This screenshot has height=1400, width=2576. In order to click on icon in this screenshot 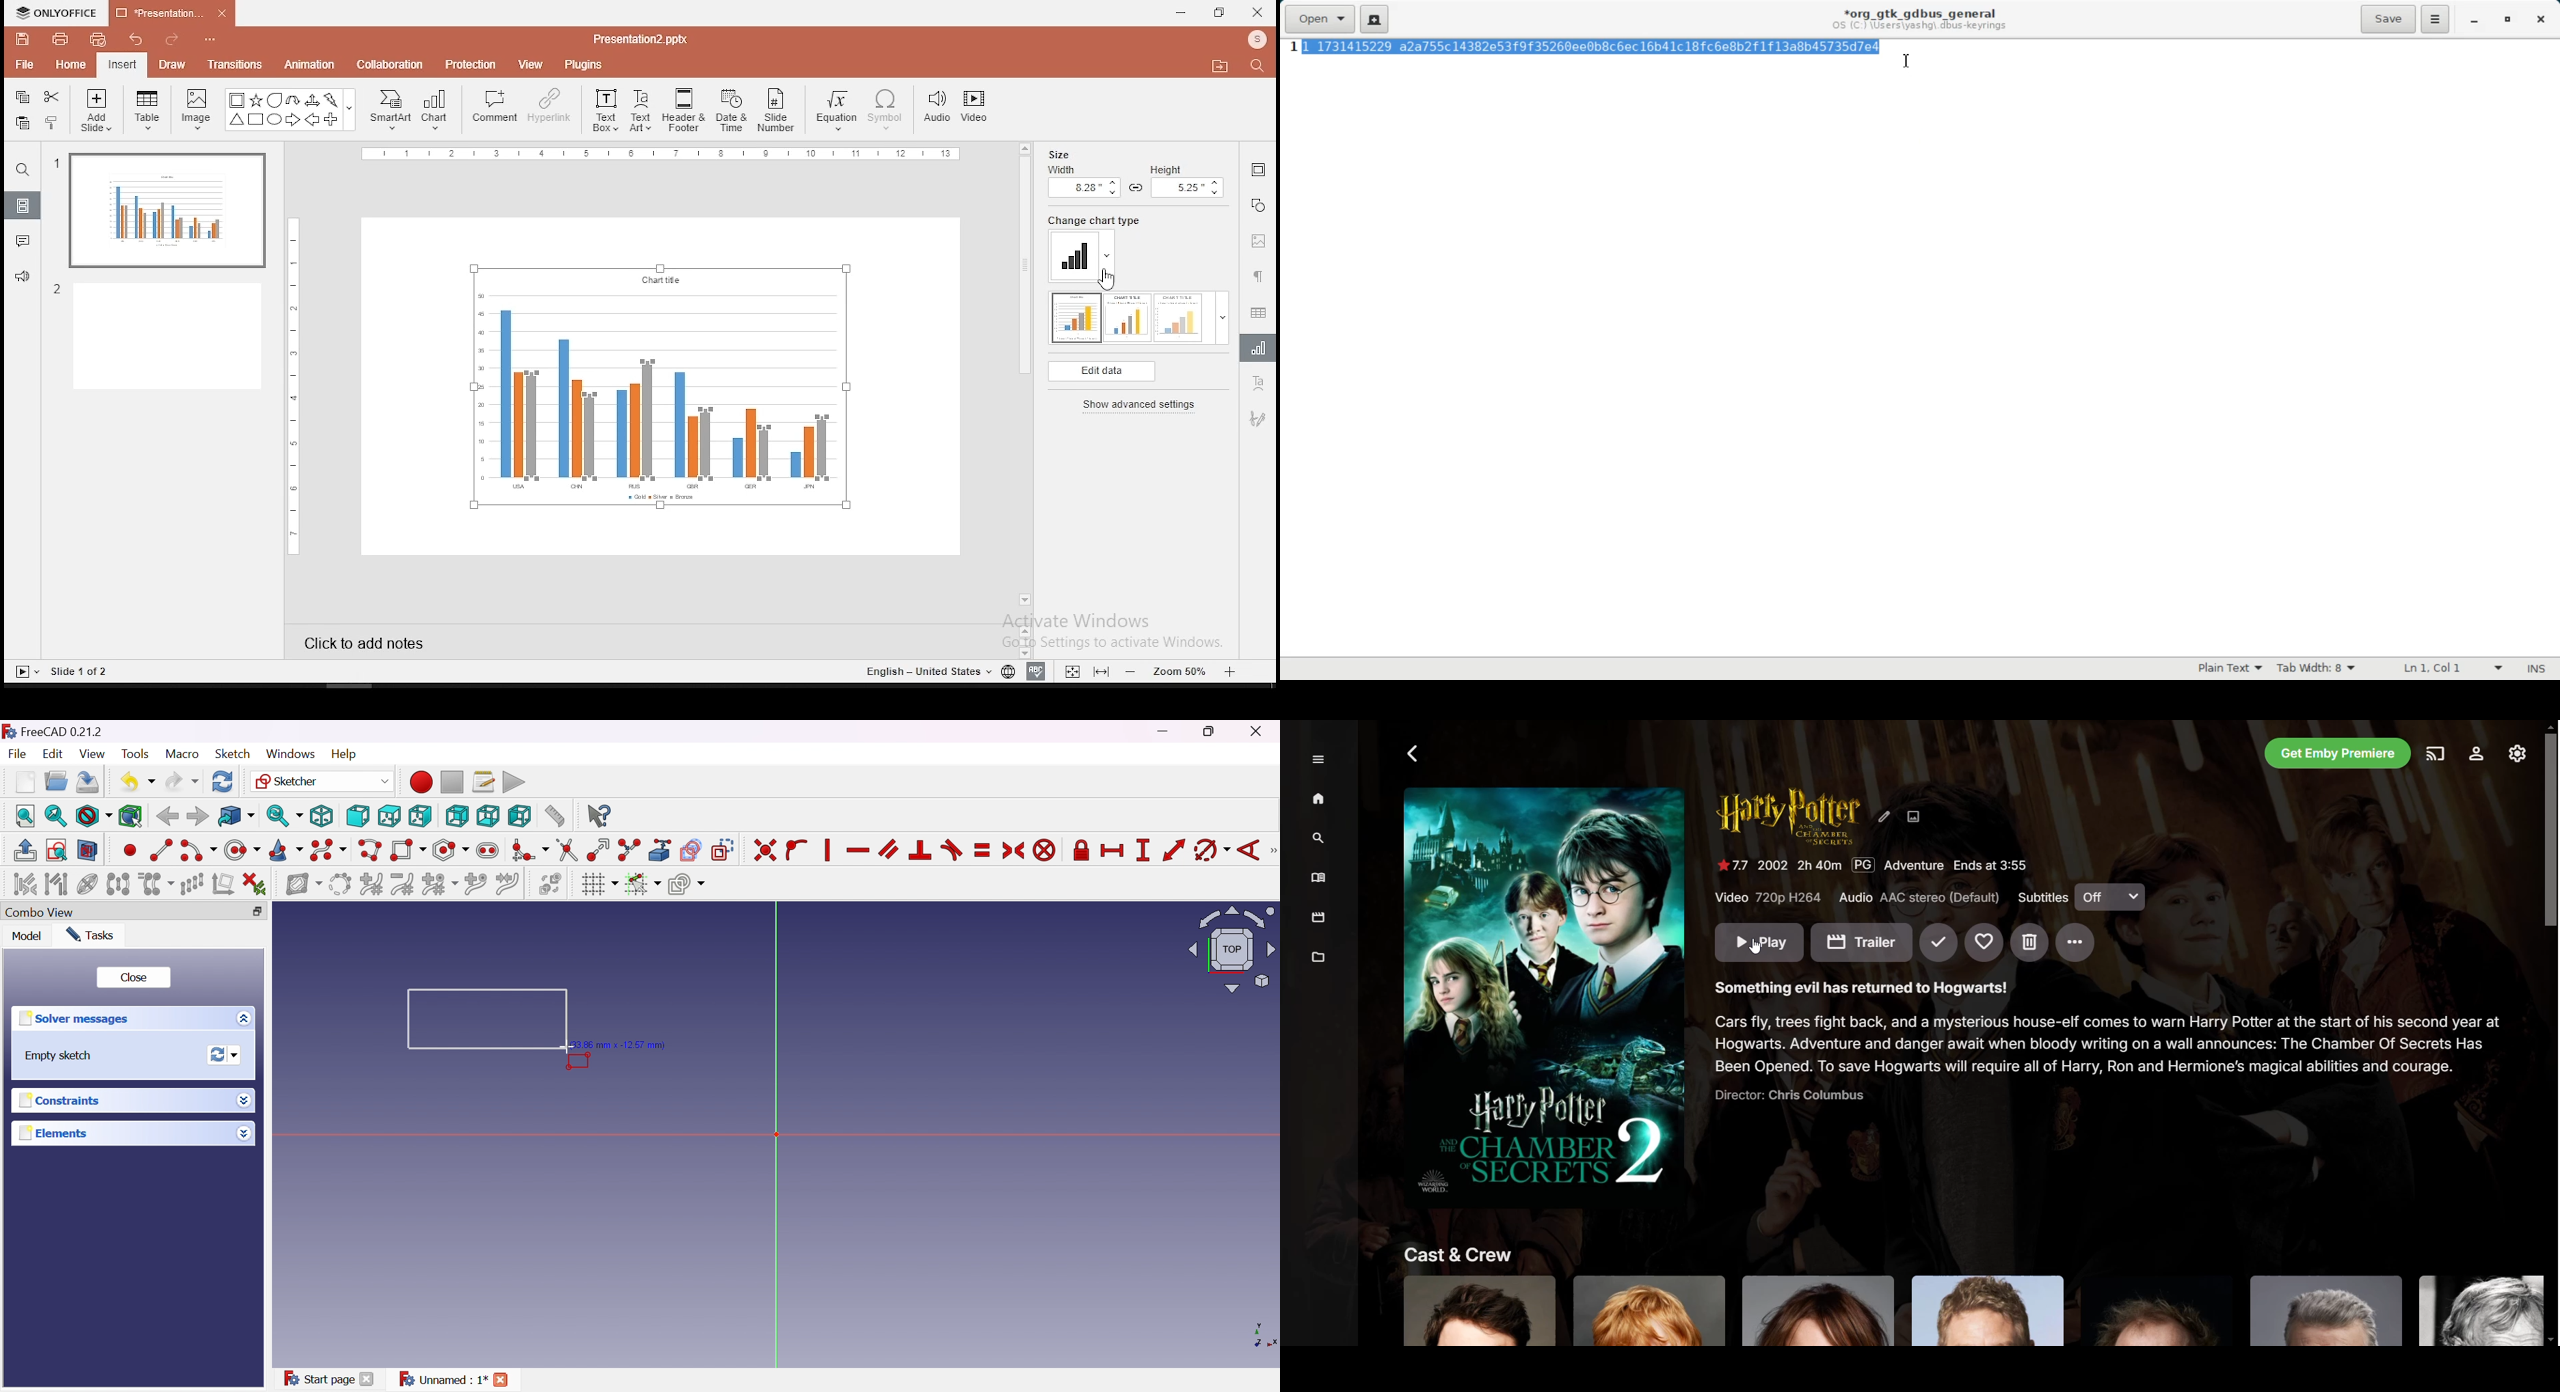, I will do `click(59, 12)`.